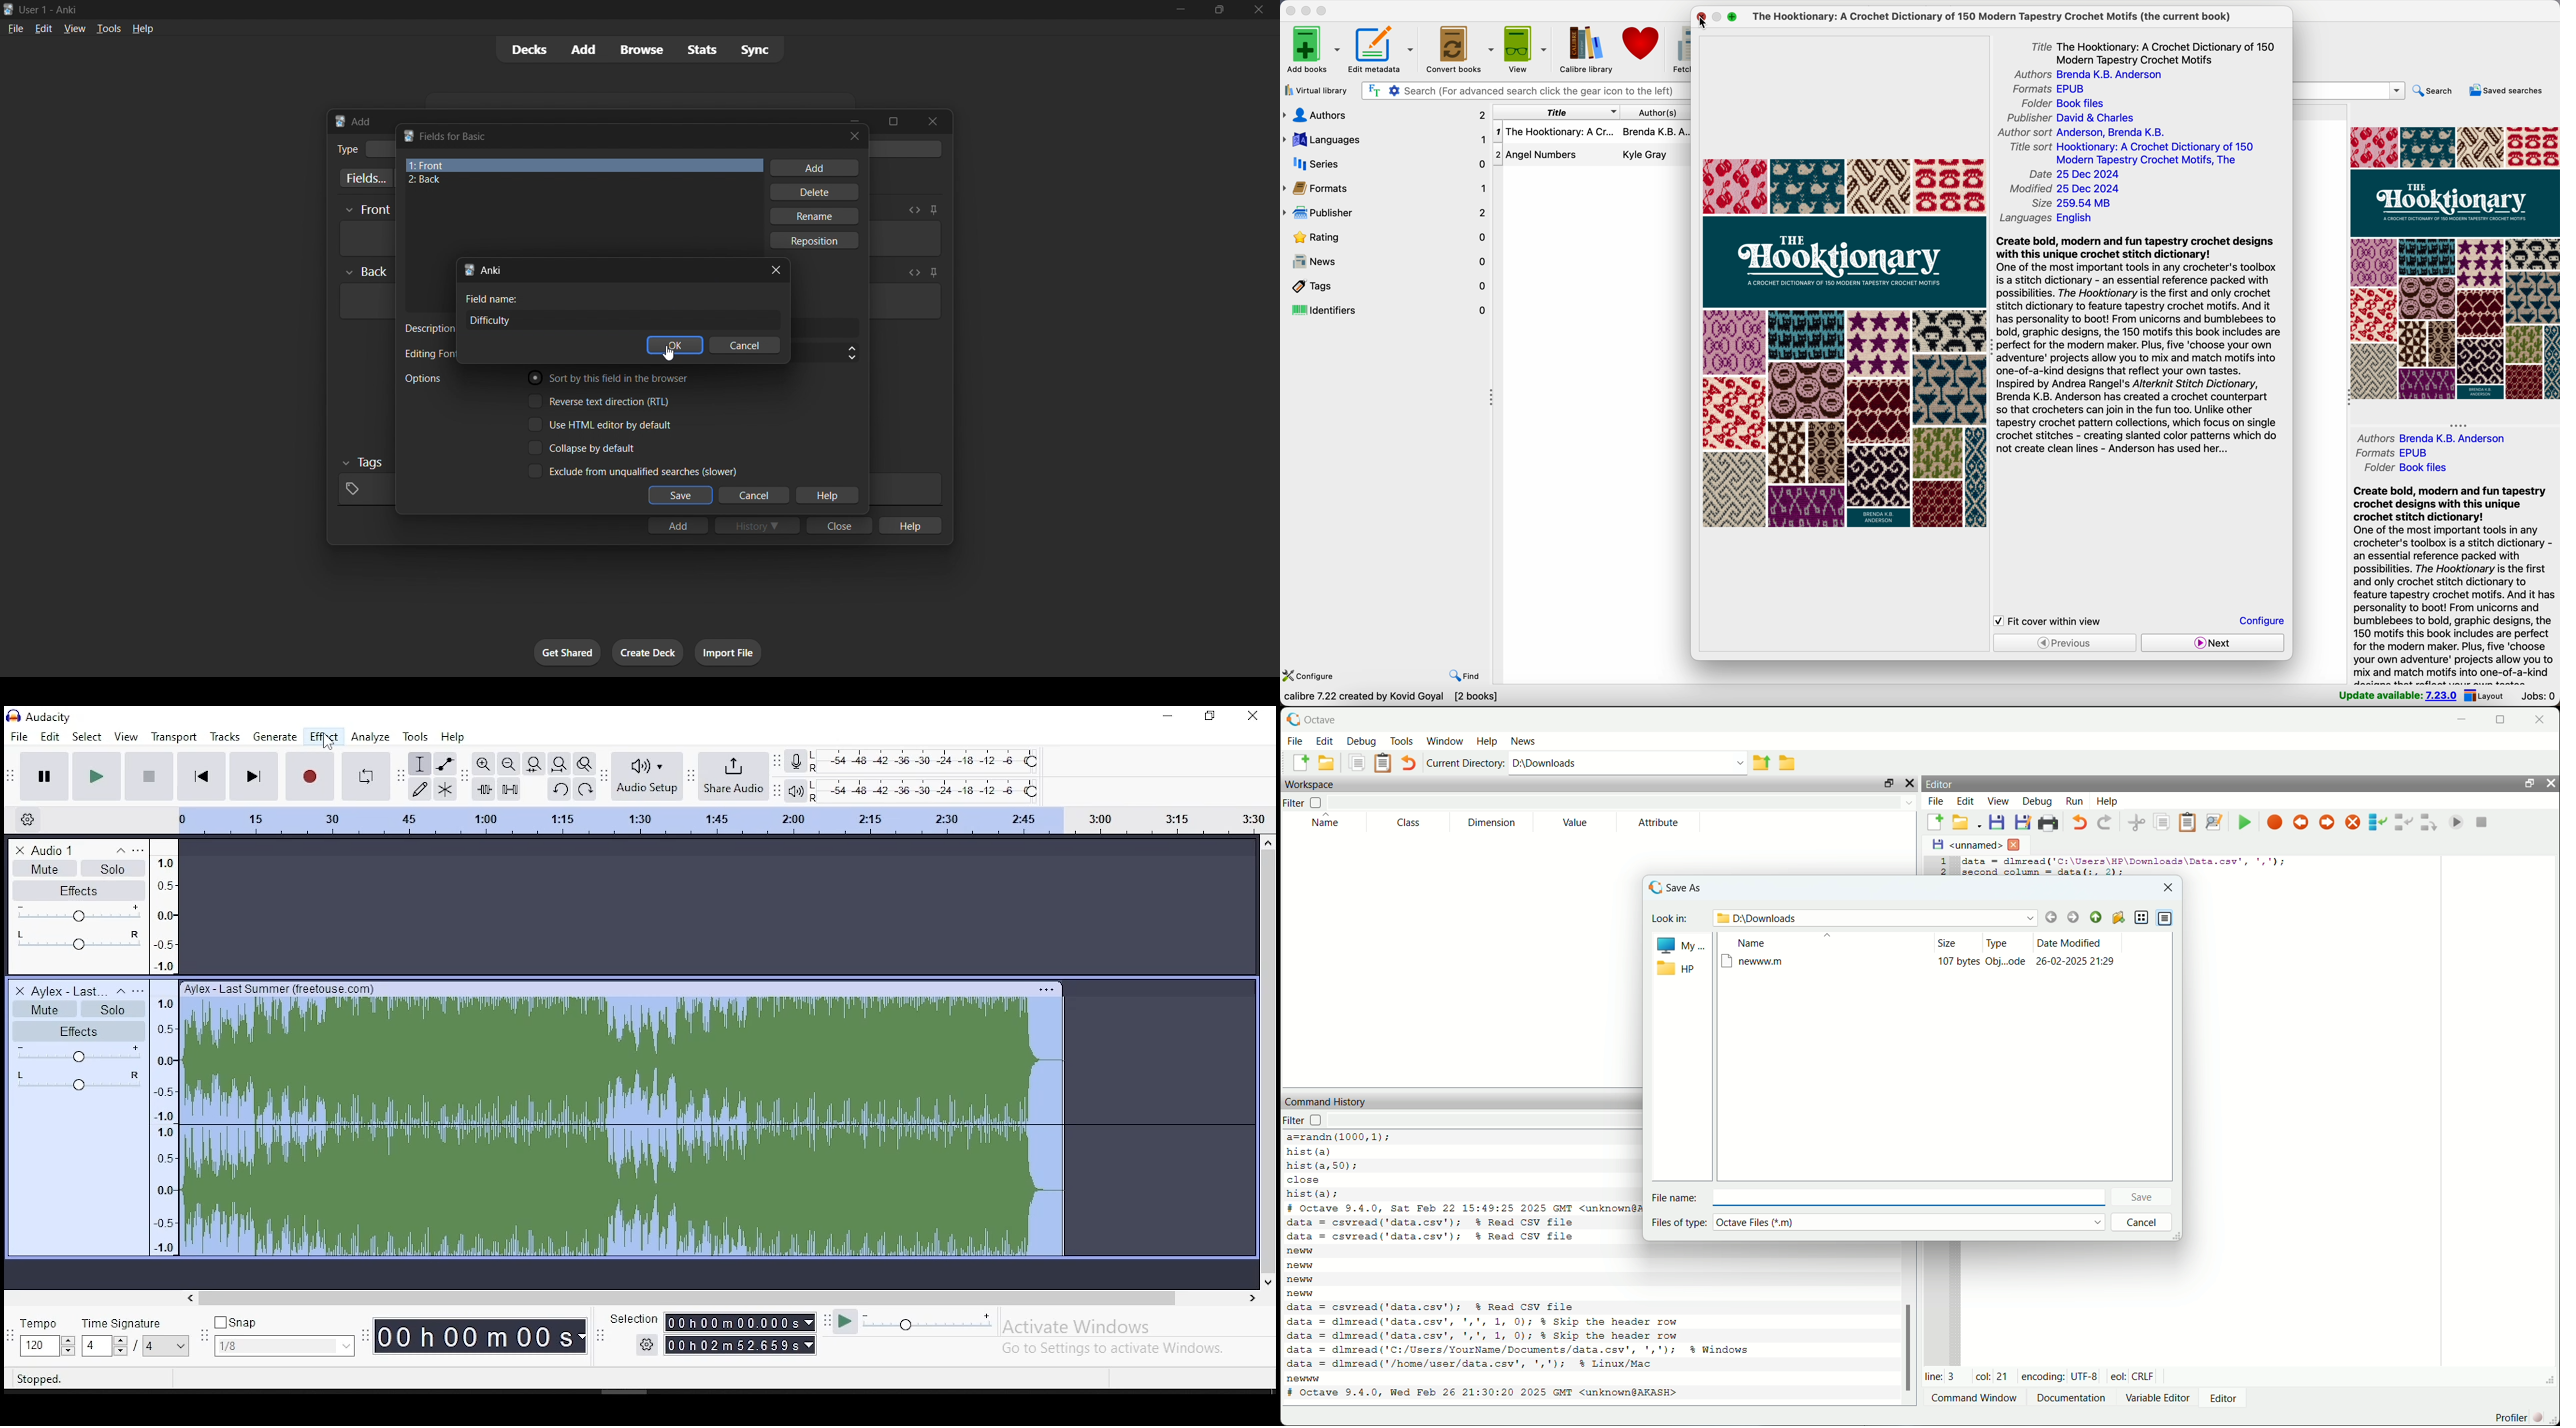 This screenshot has height=1428, width=2576. Describe the element at coordinates (445, 789) in the screenshot. I see `multi tool` at that location.